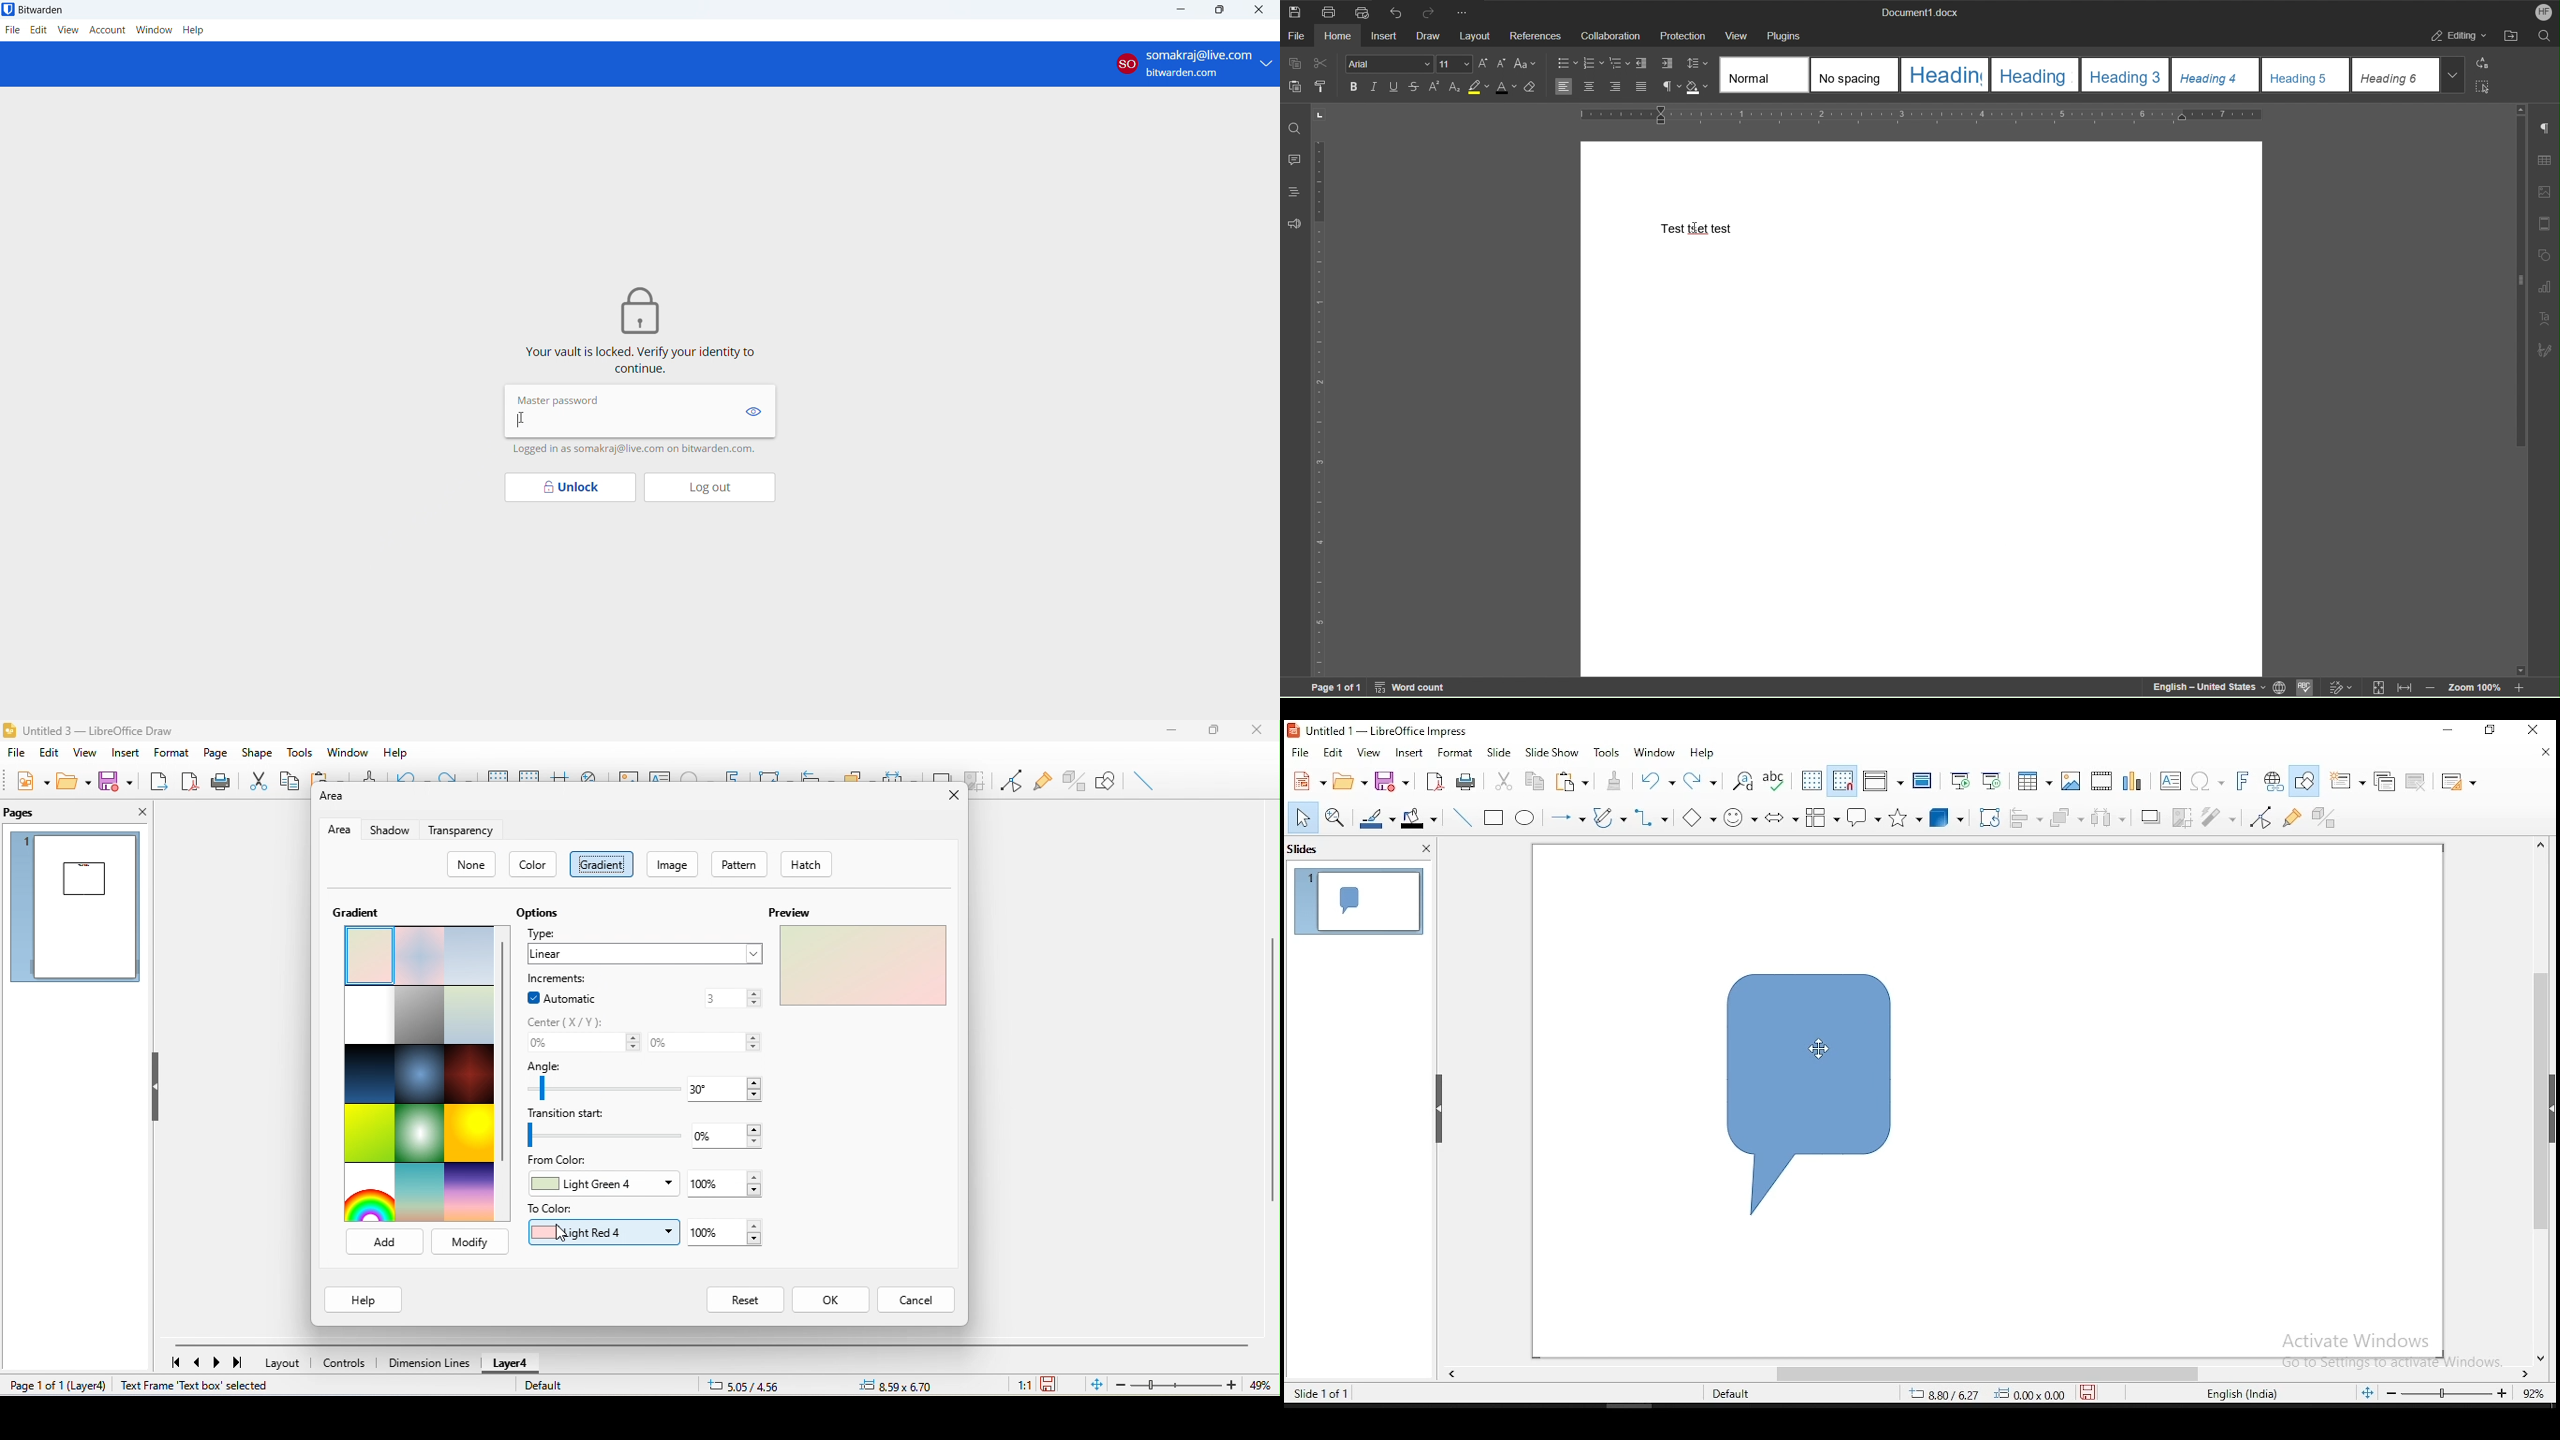  Describe the element at coordinates (733, 1088) in the screenshot. I see `angle 30 degree ` at that location.